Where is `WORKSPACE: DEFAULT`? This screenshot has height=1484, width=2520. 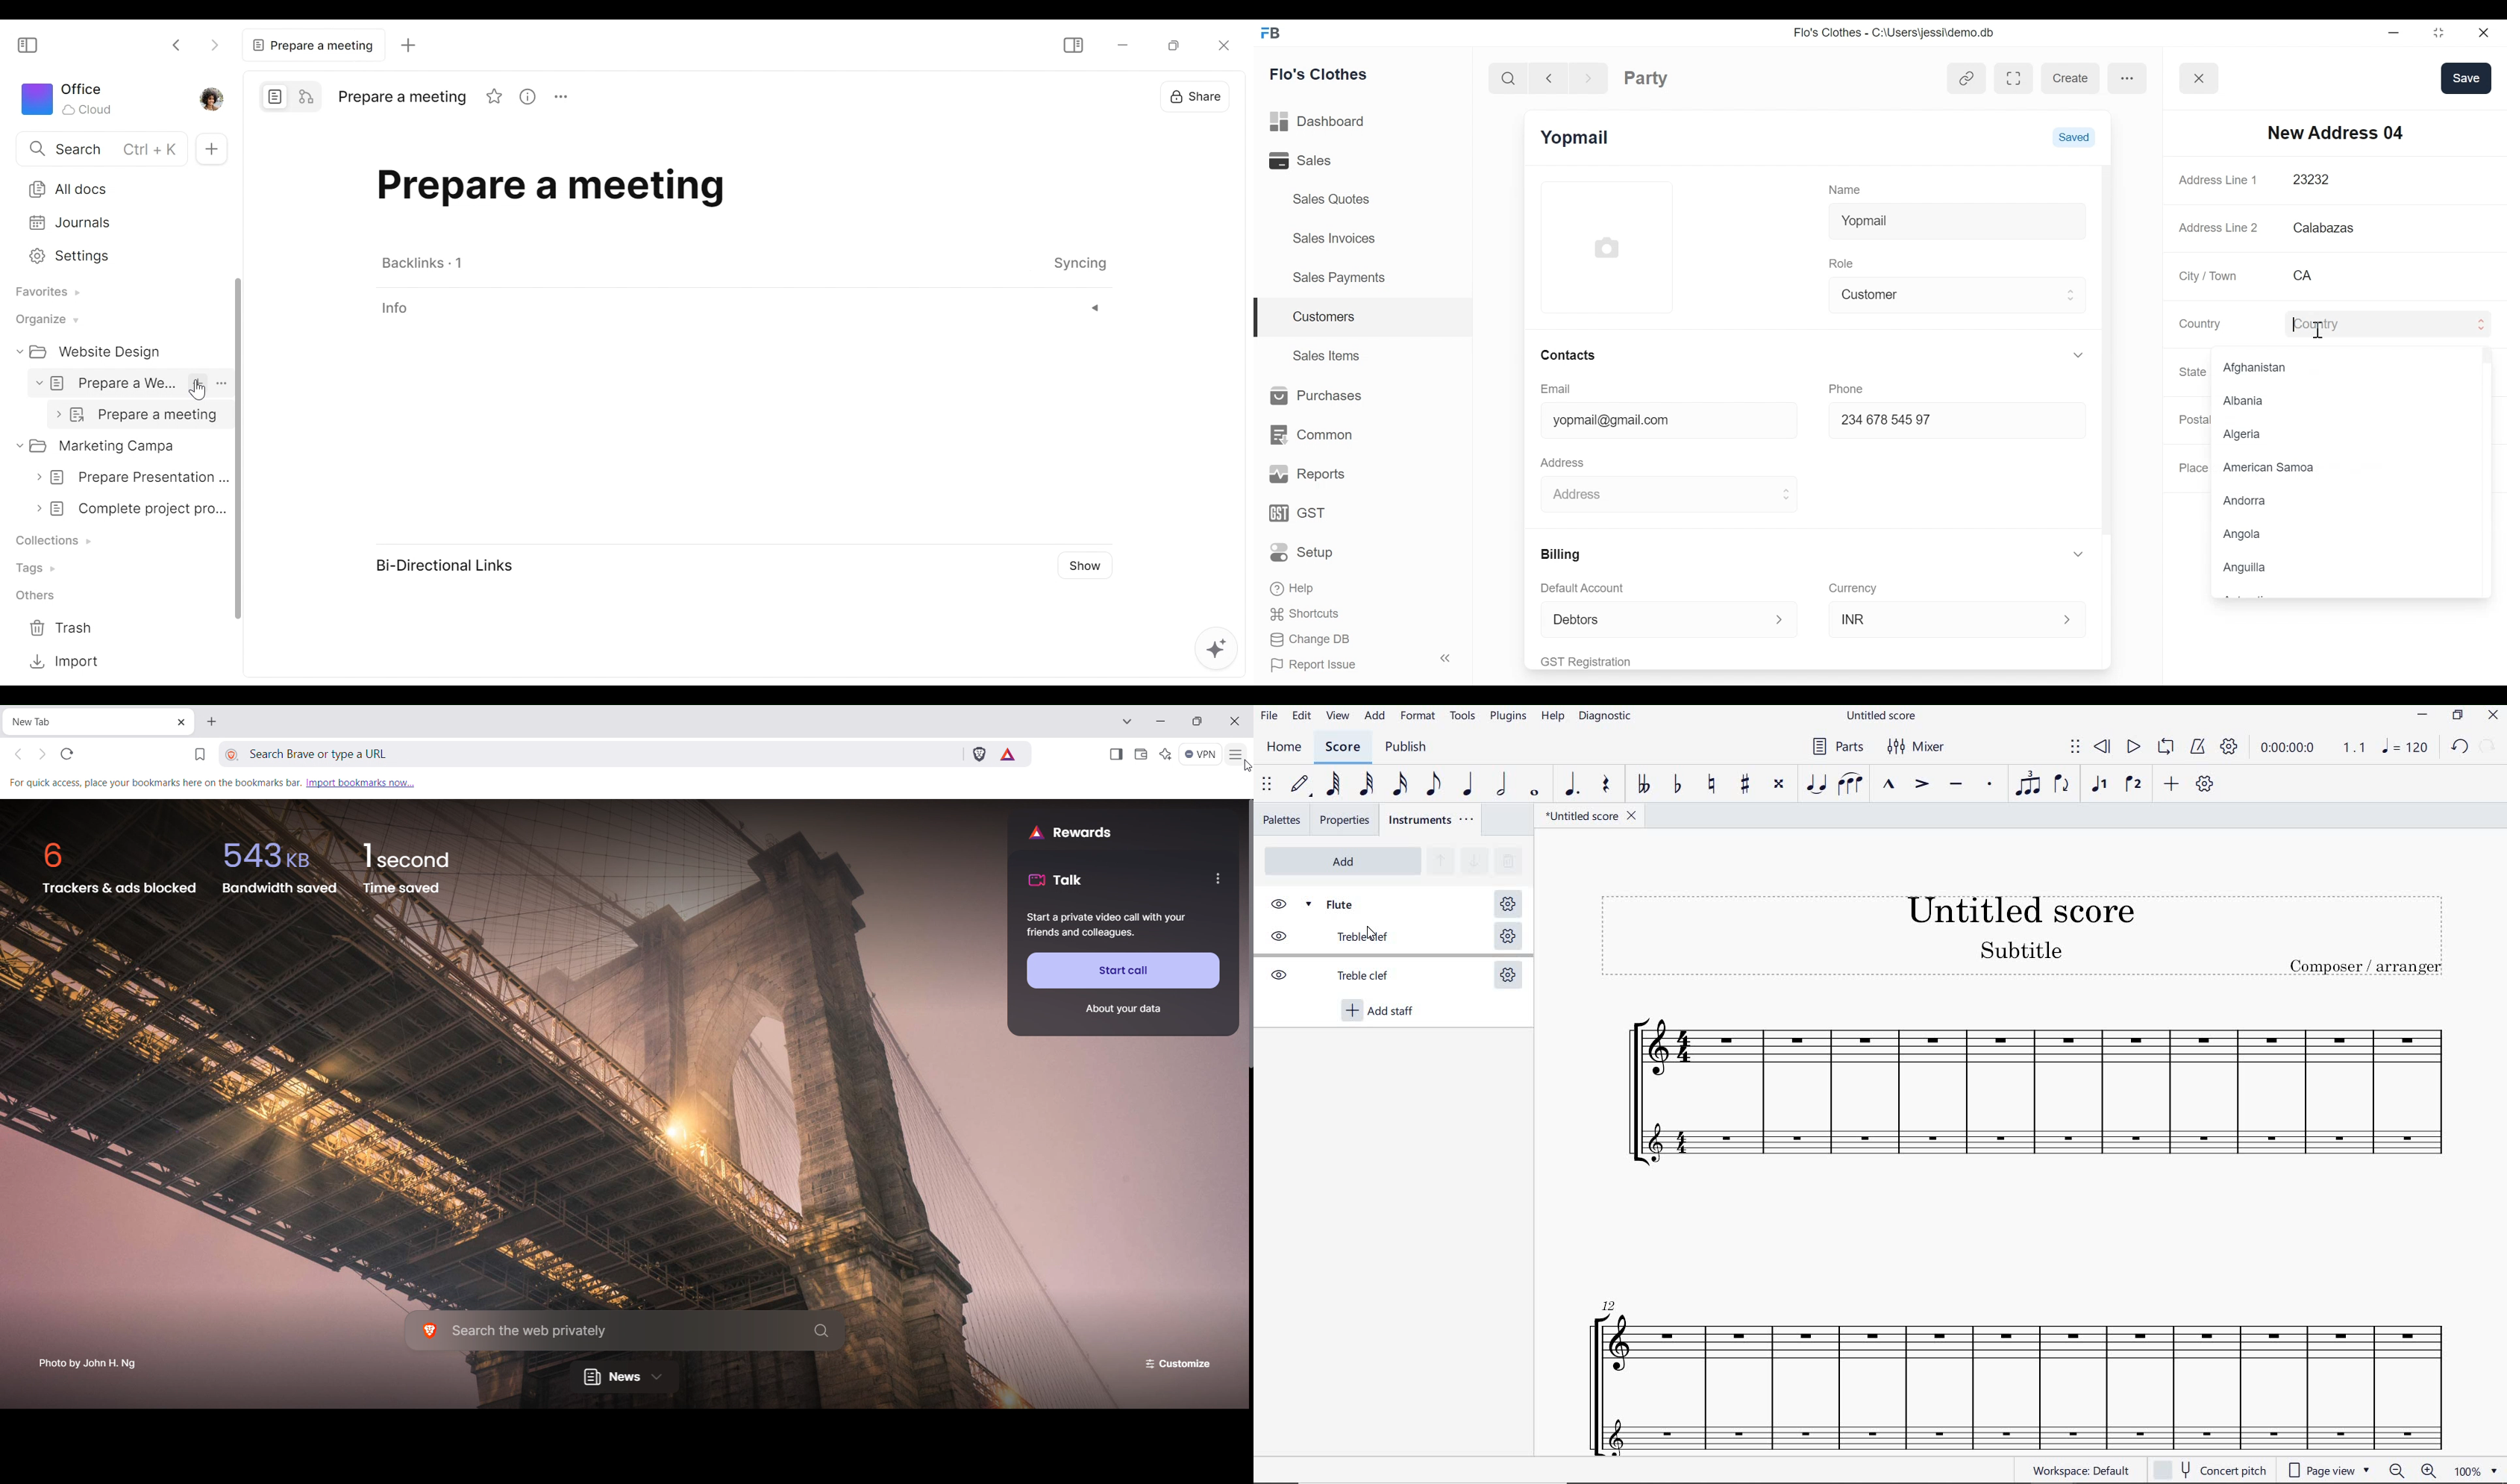 WORKSPACE: DEFAULT is located at coordinates (2084, 1471).